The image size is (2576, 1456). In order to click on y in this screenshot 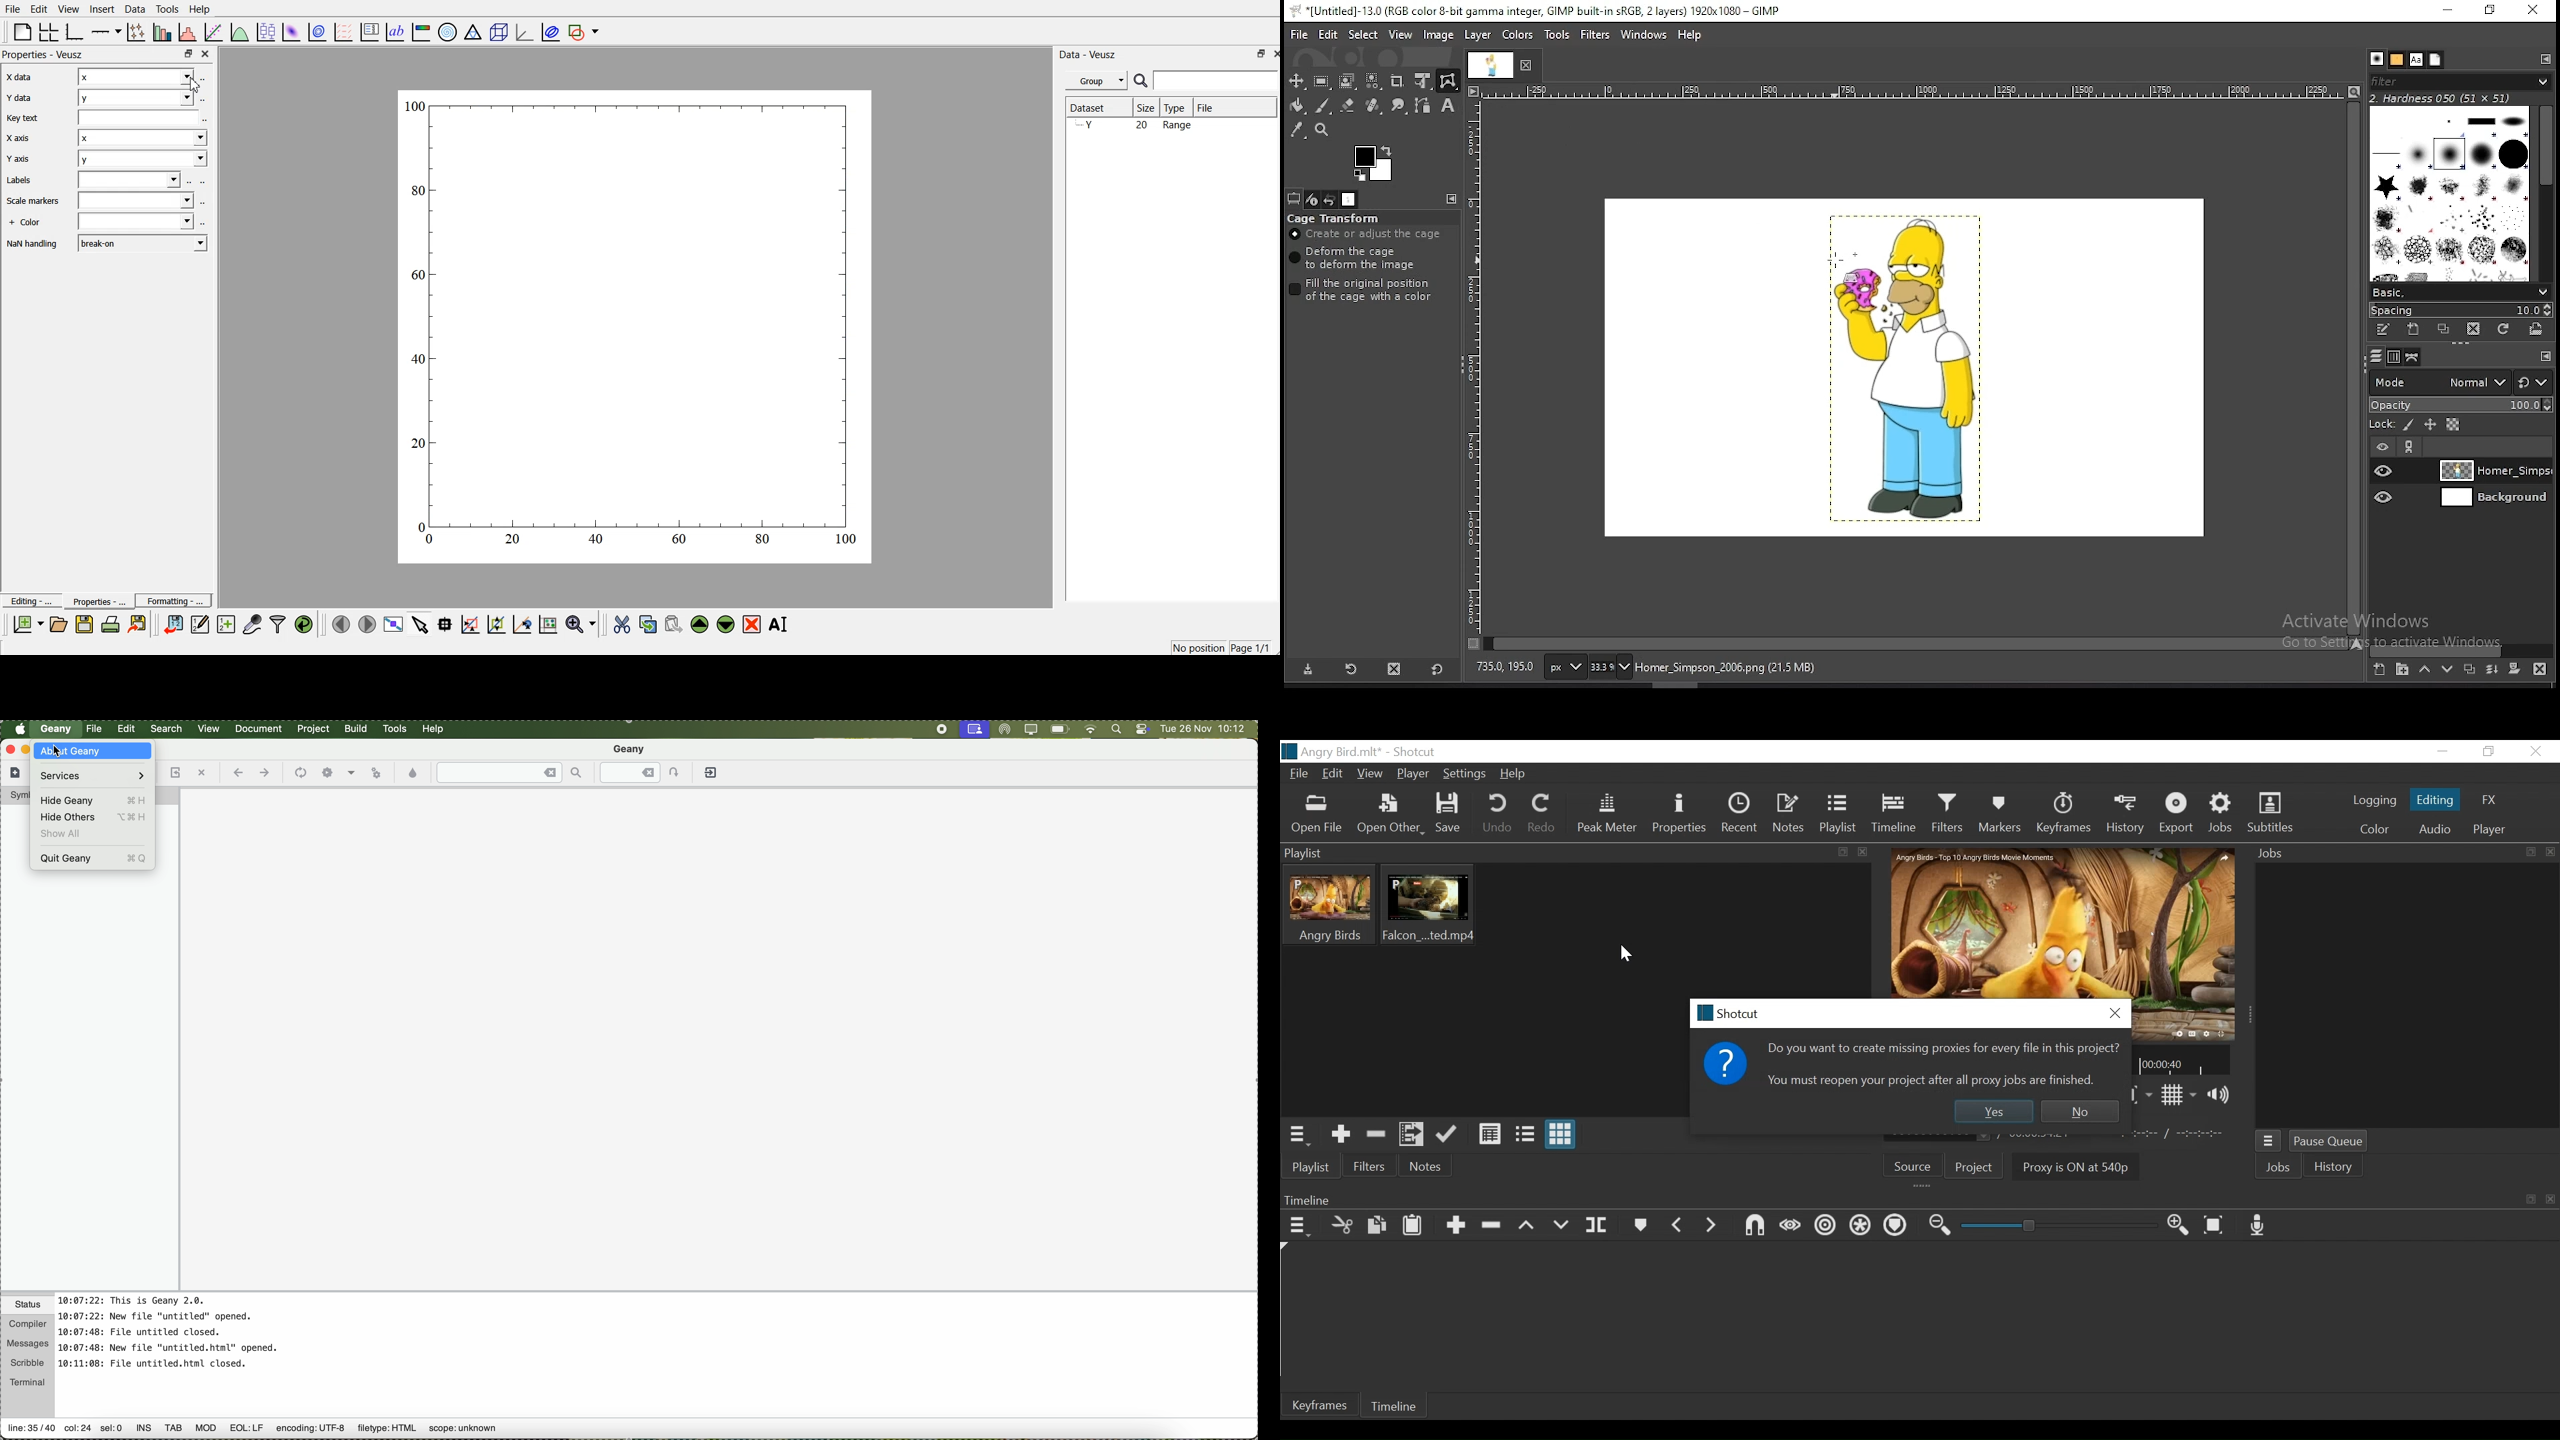, I will do `click(140, 160)`.